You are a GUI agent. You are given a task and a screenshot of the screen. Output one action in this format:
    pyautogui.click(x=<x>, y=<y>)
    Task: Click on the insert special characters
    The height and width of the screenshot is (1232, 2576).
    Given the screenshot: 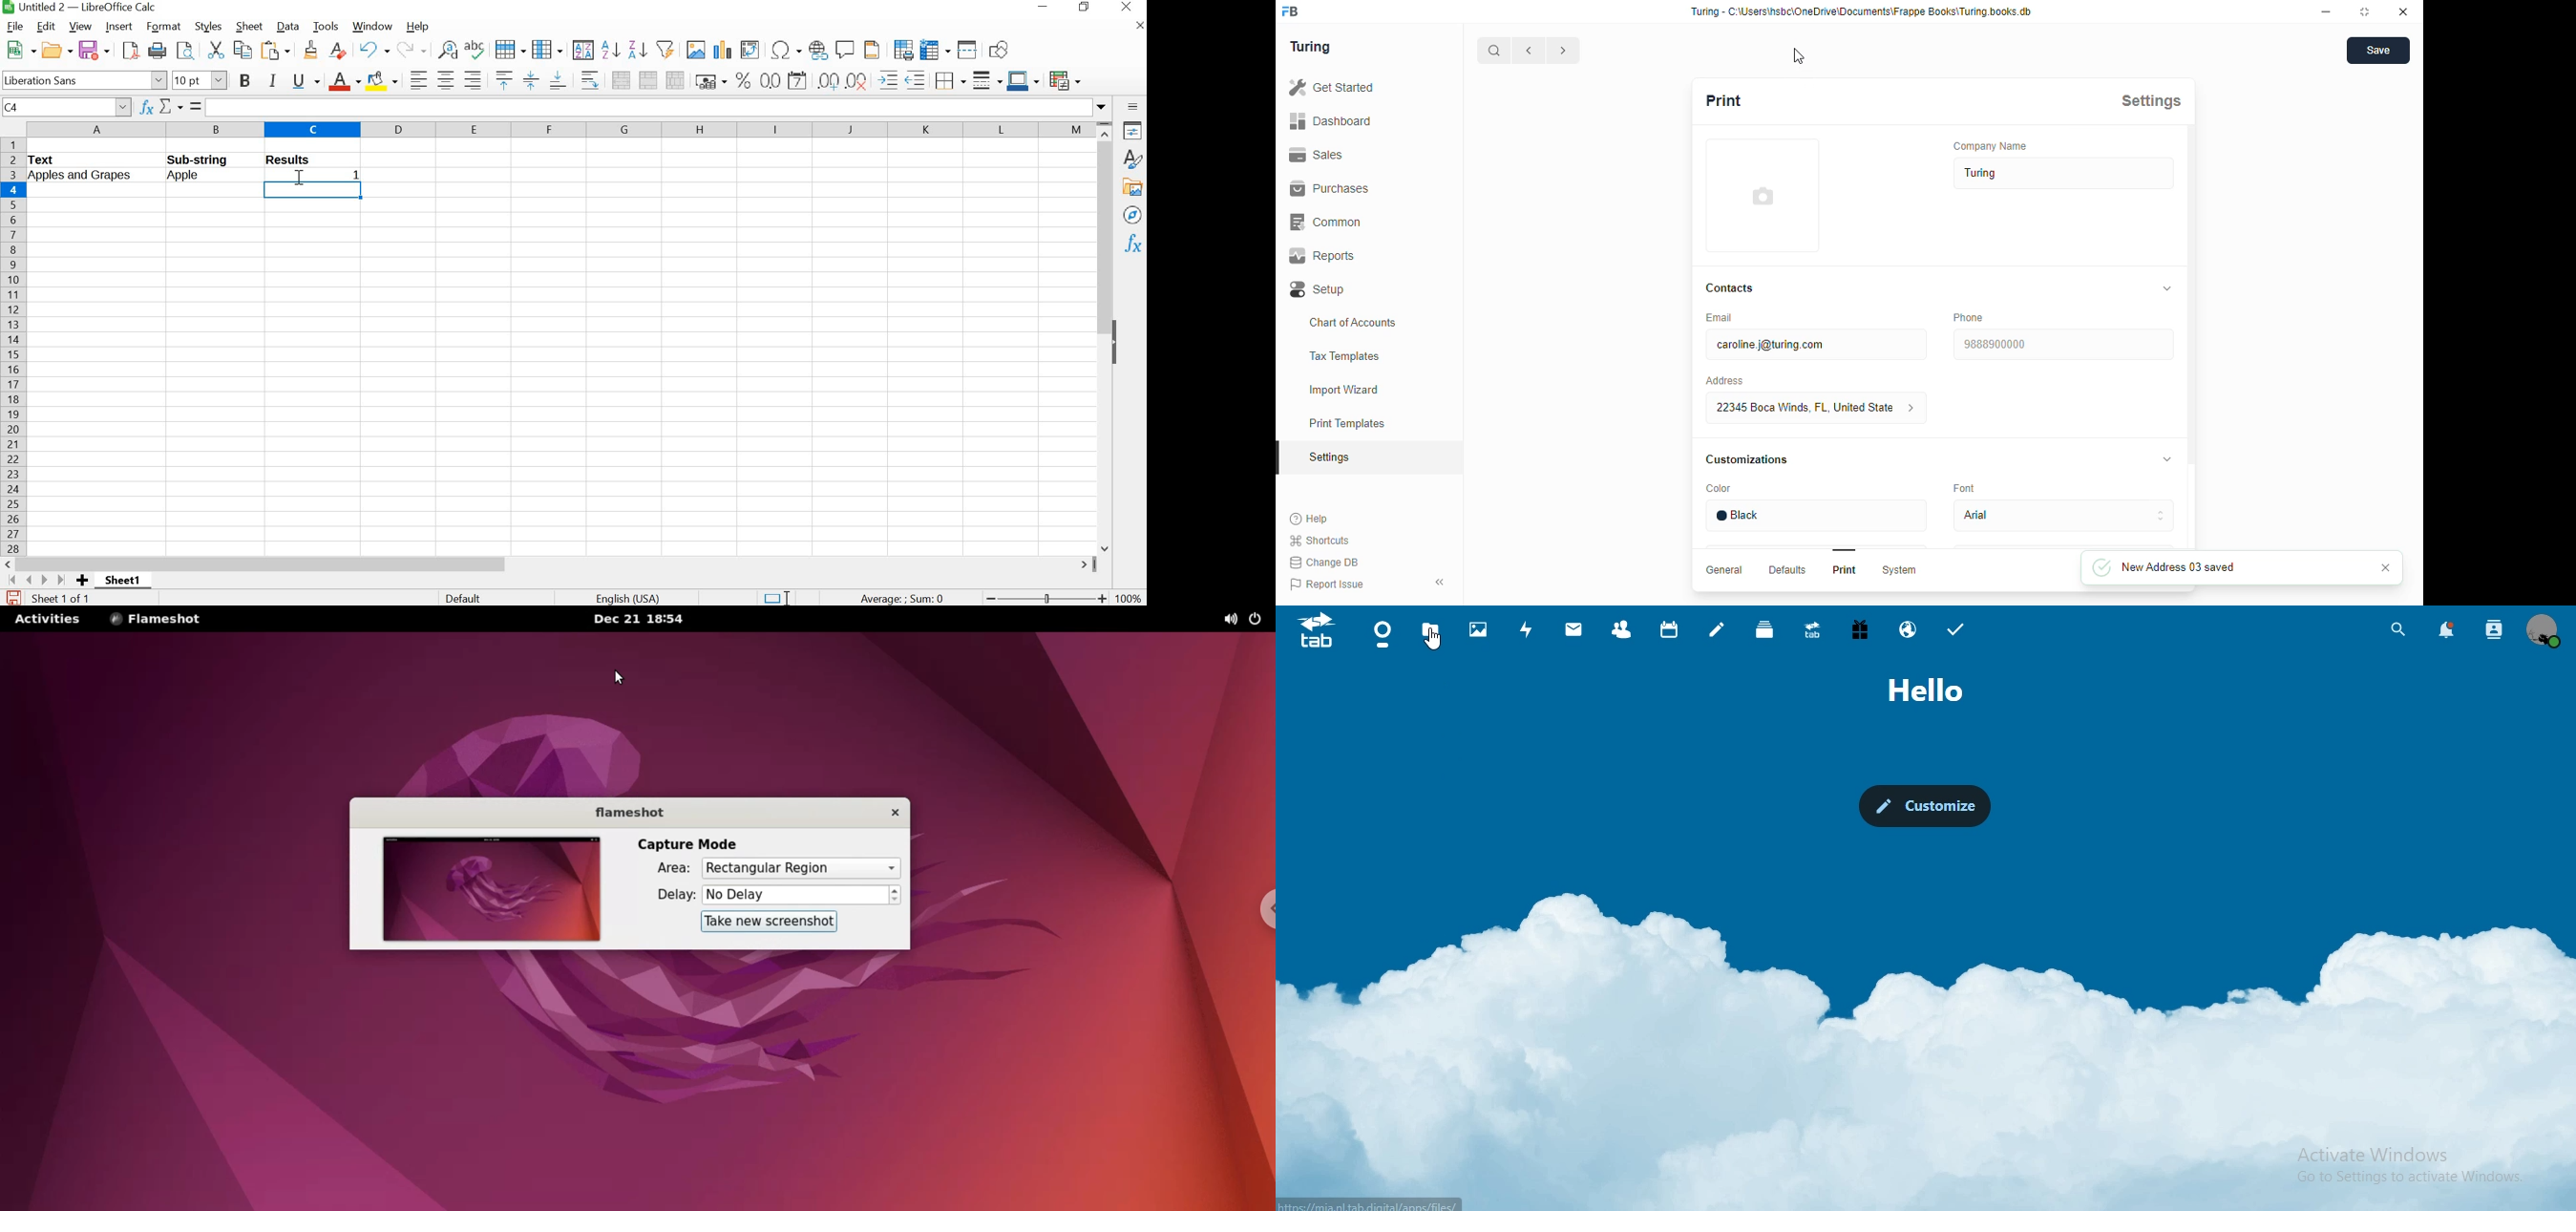 What is the action you would take?
    pyautogui.click(x=785, y=51)
    